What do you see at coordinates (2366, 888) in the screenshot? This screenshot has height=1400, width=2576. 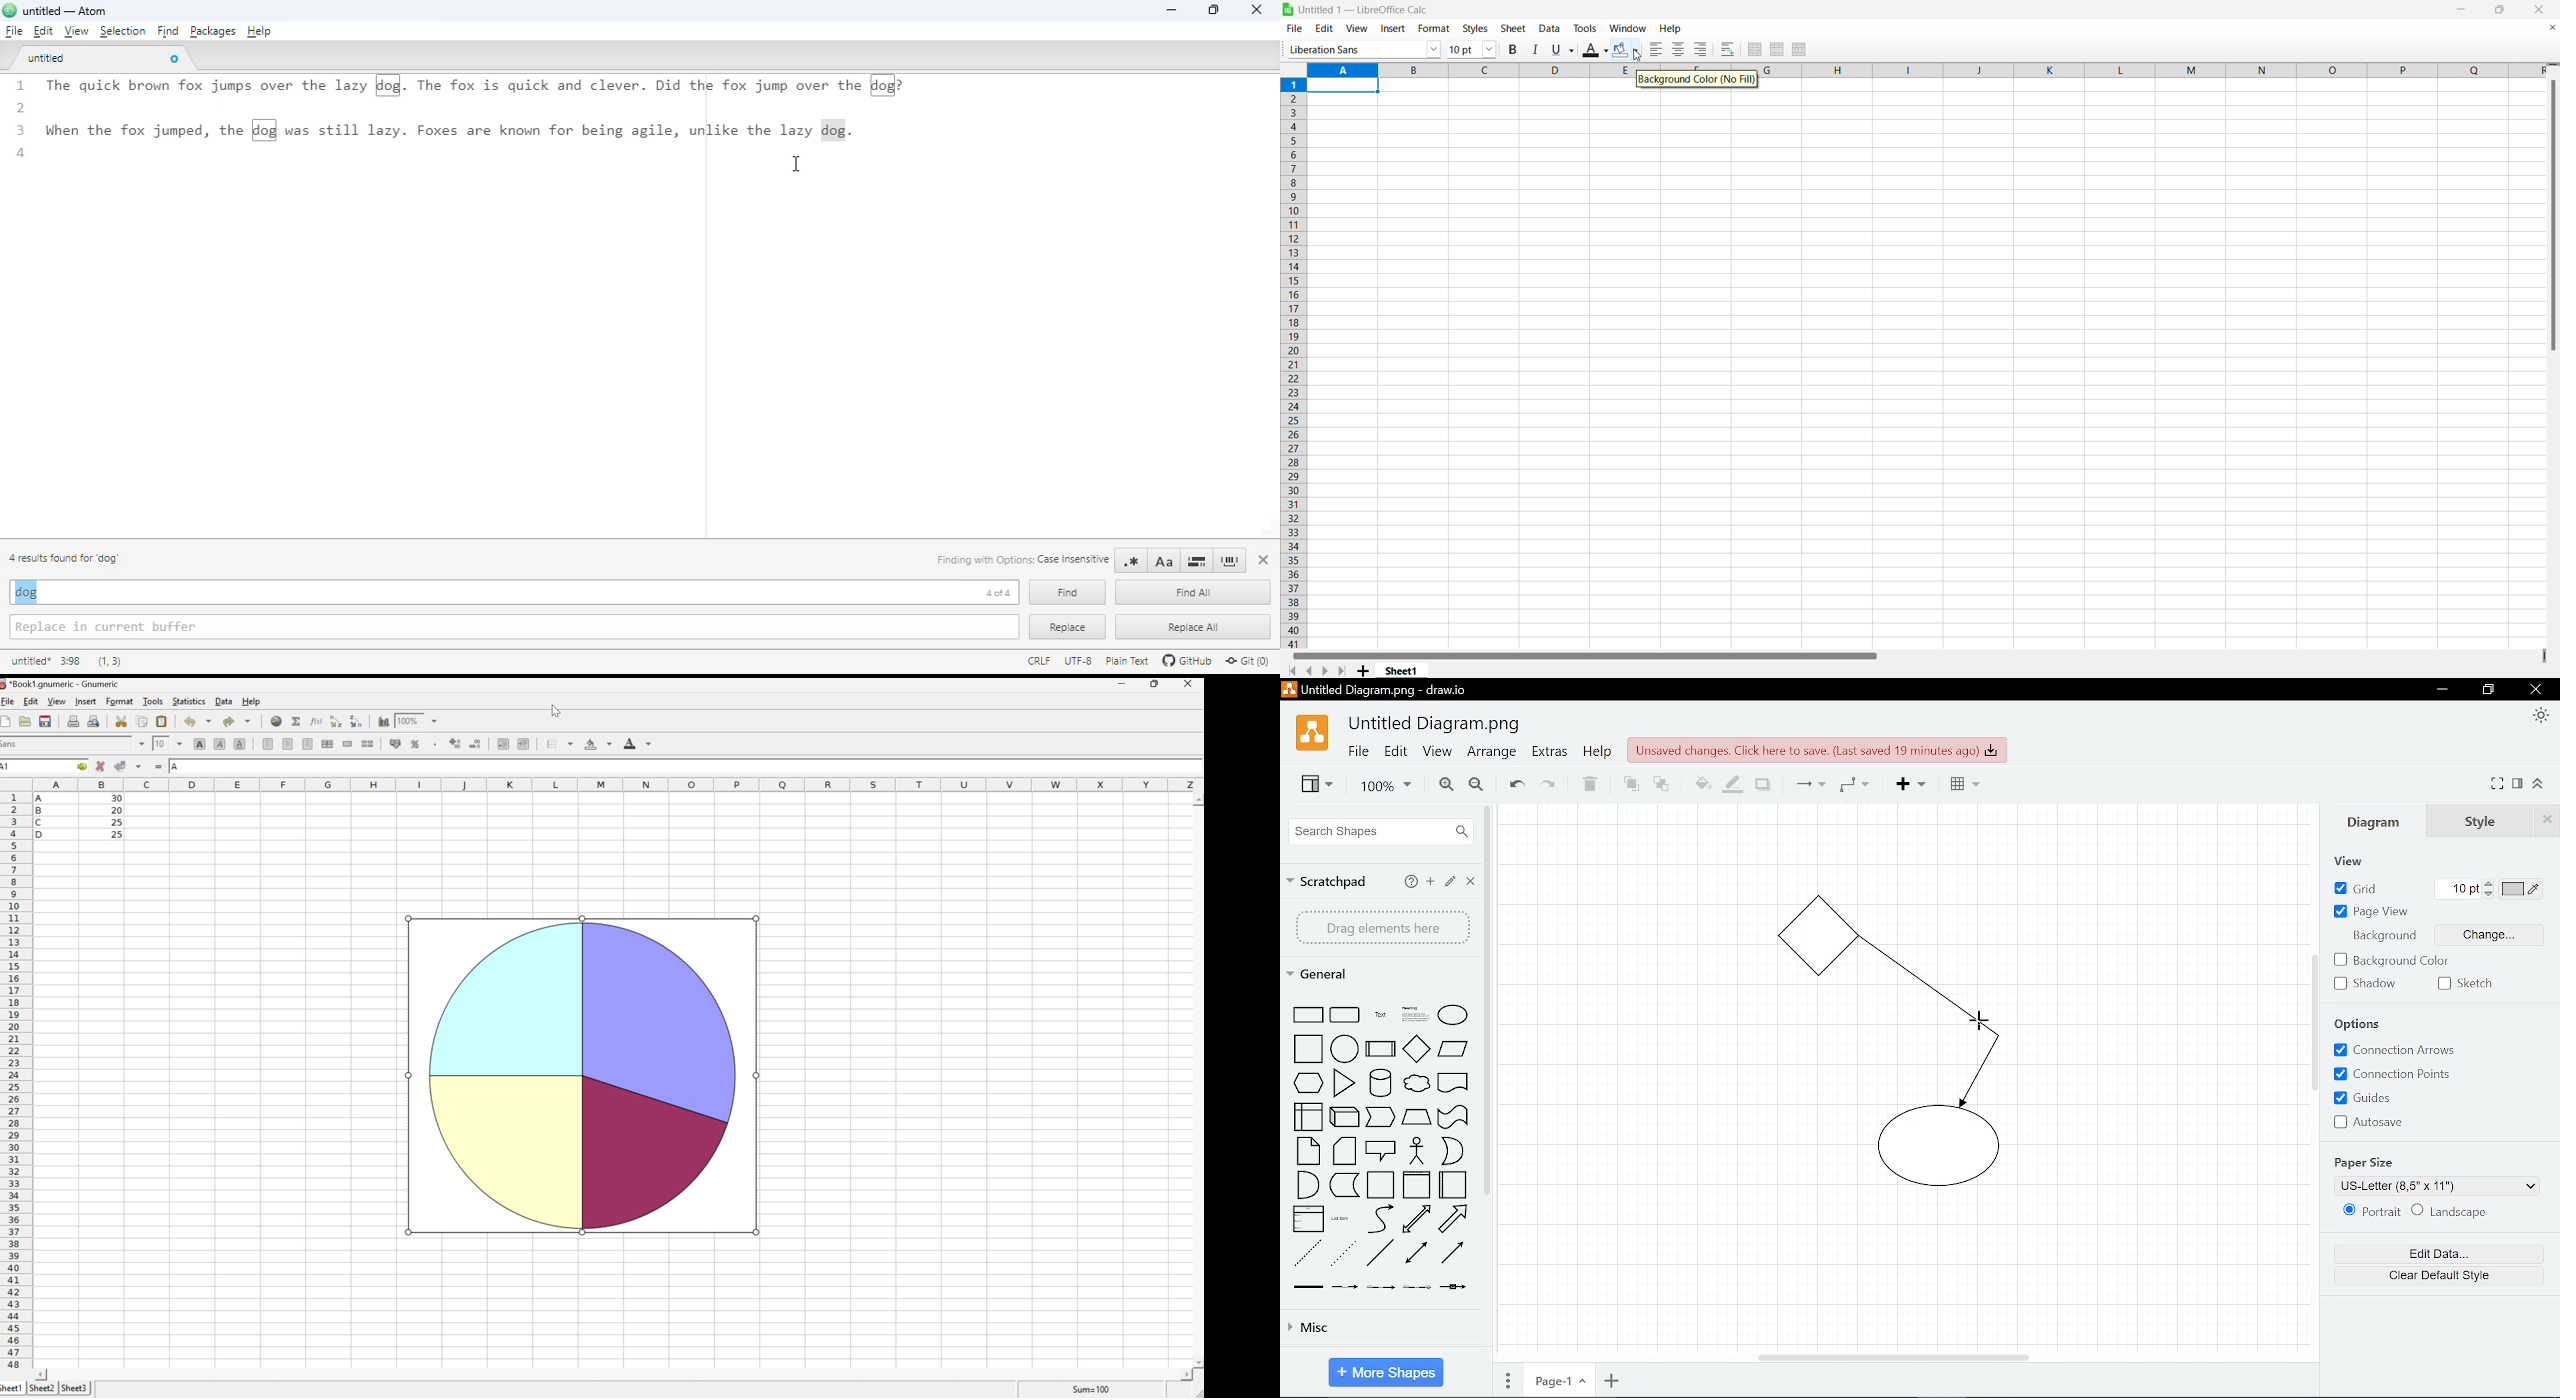 I see `Grid` at bounding box center [2366, 888].